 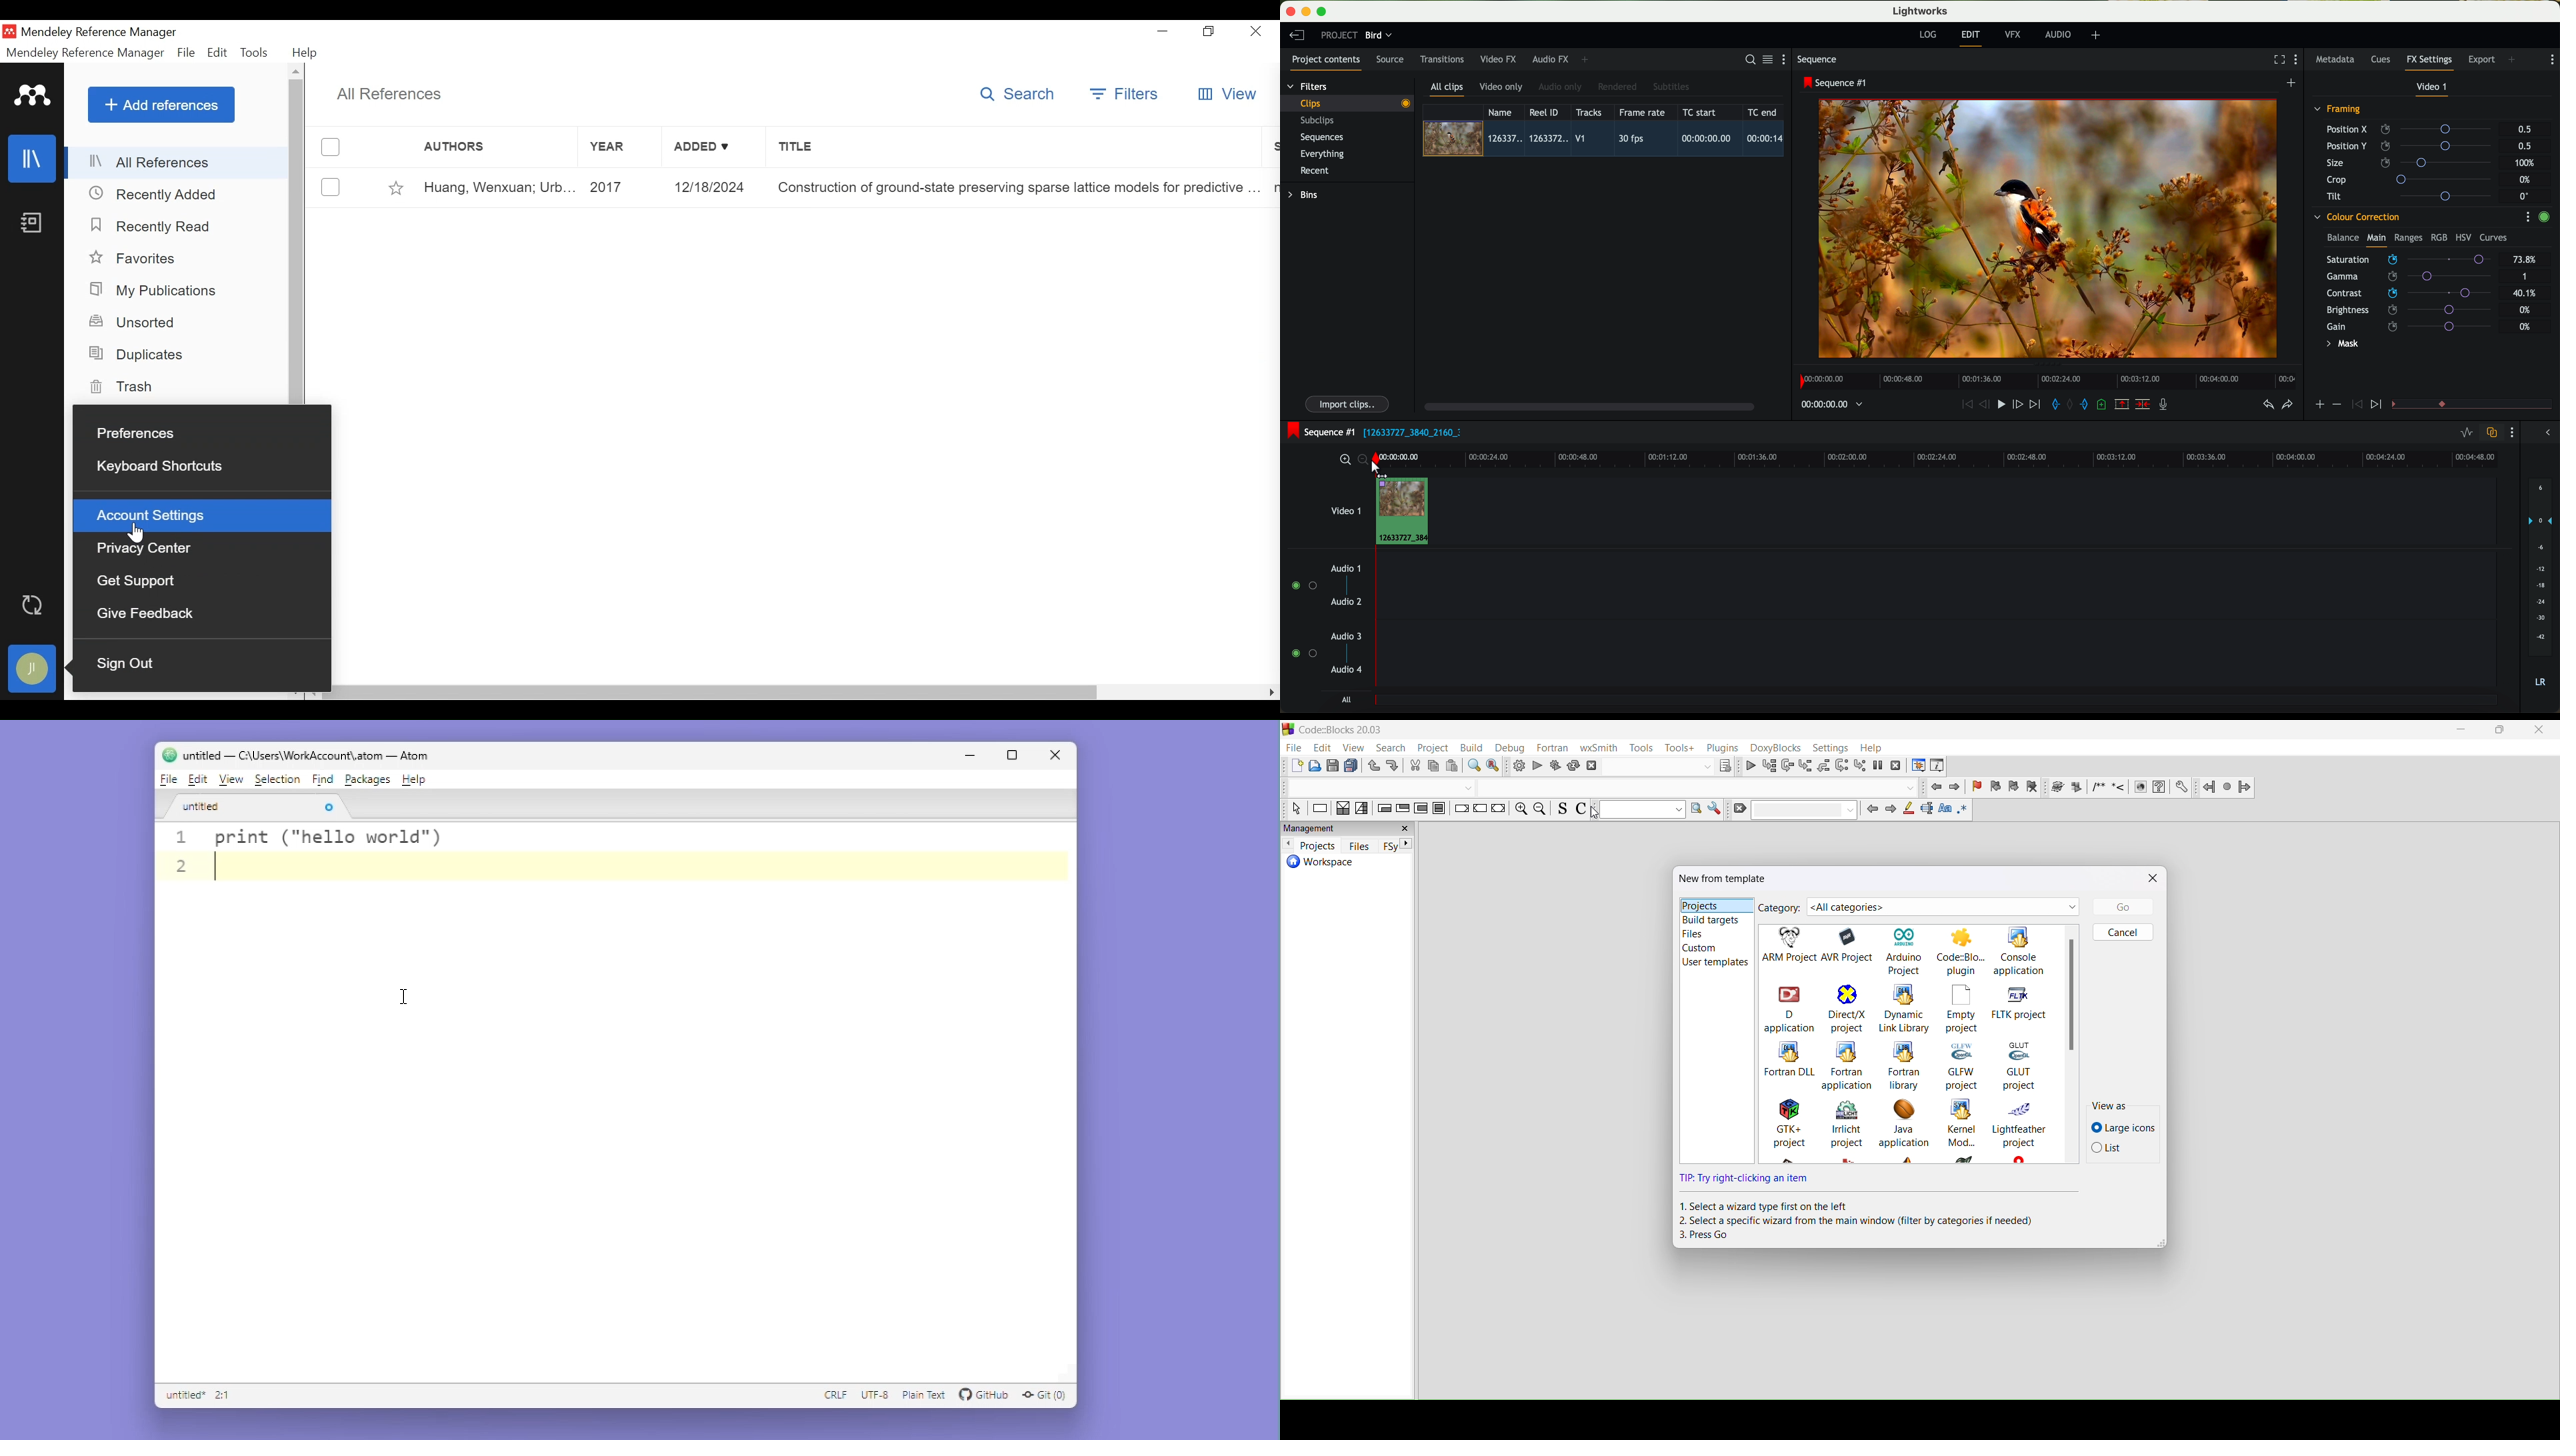 What do you see at coordinates (715, 151) in the screenshot?
I see `Added` at bounding box center [715, 151].